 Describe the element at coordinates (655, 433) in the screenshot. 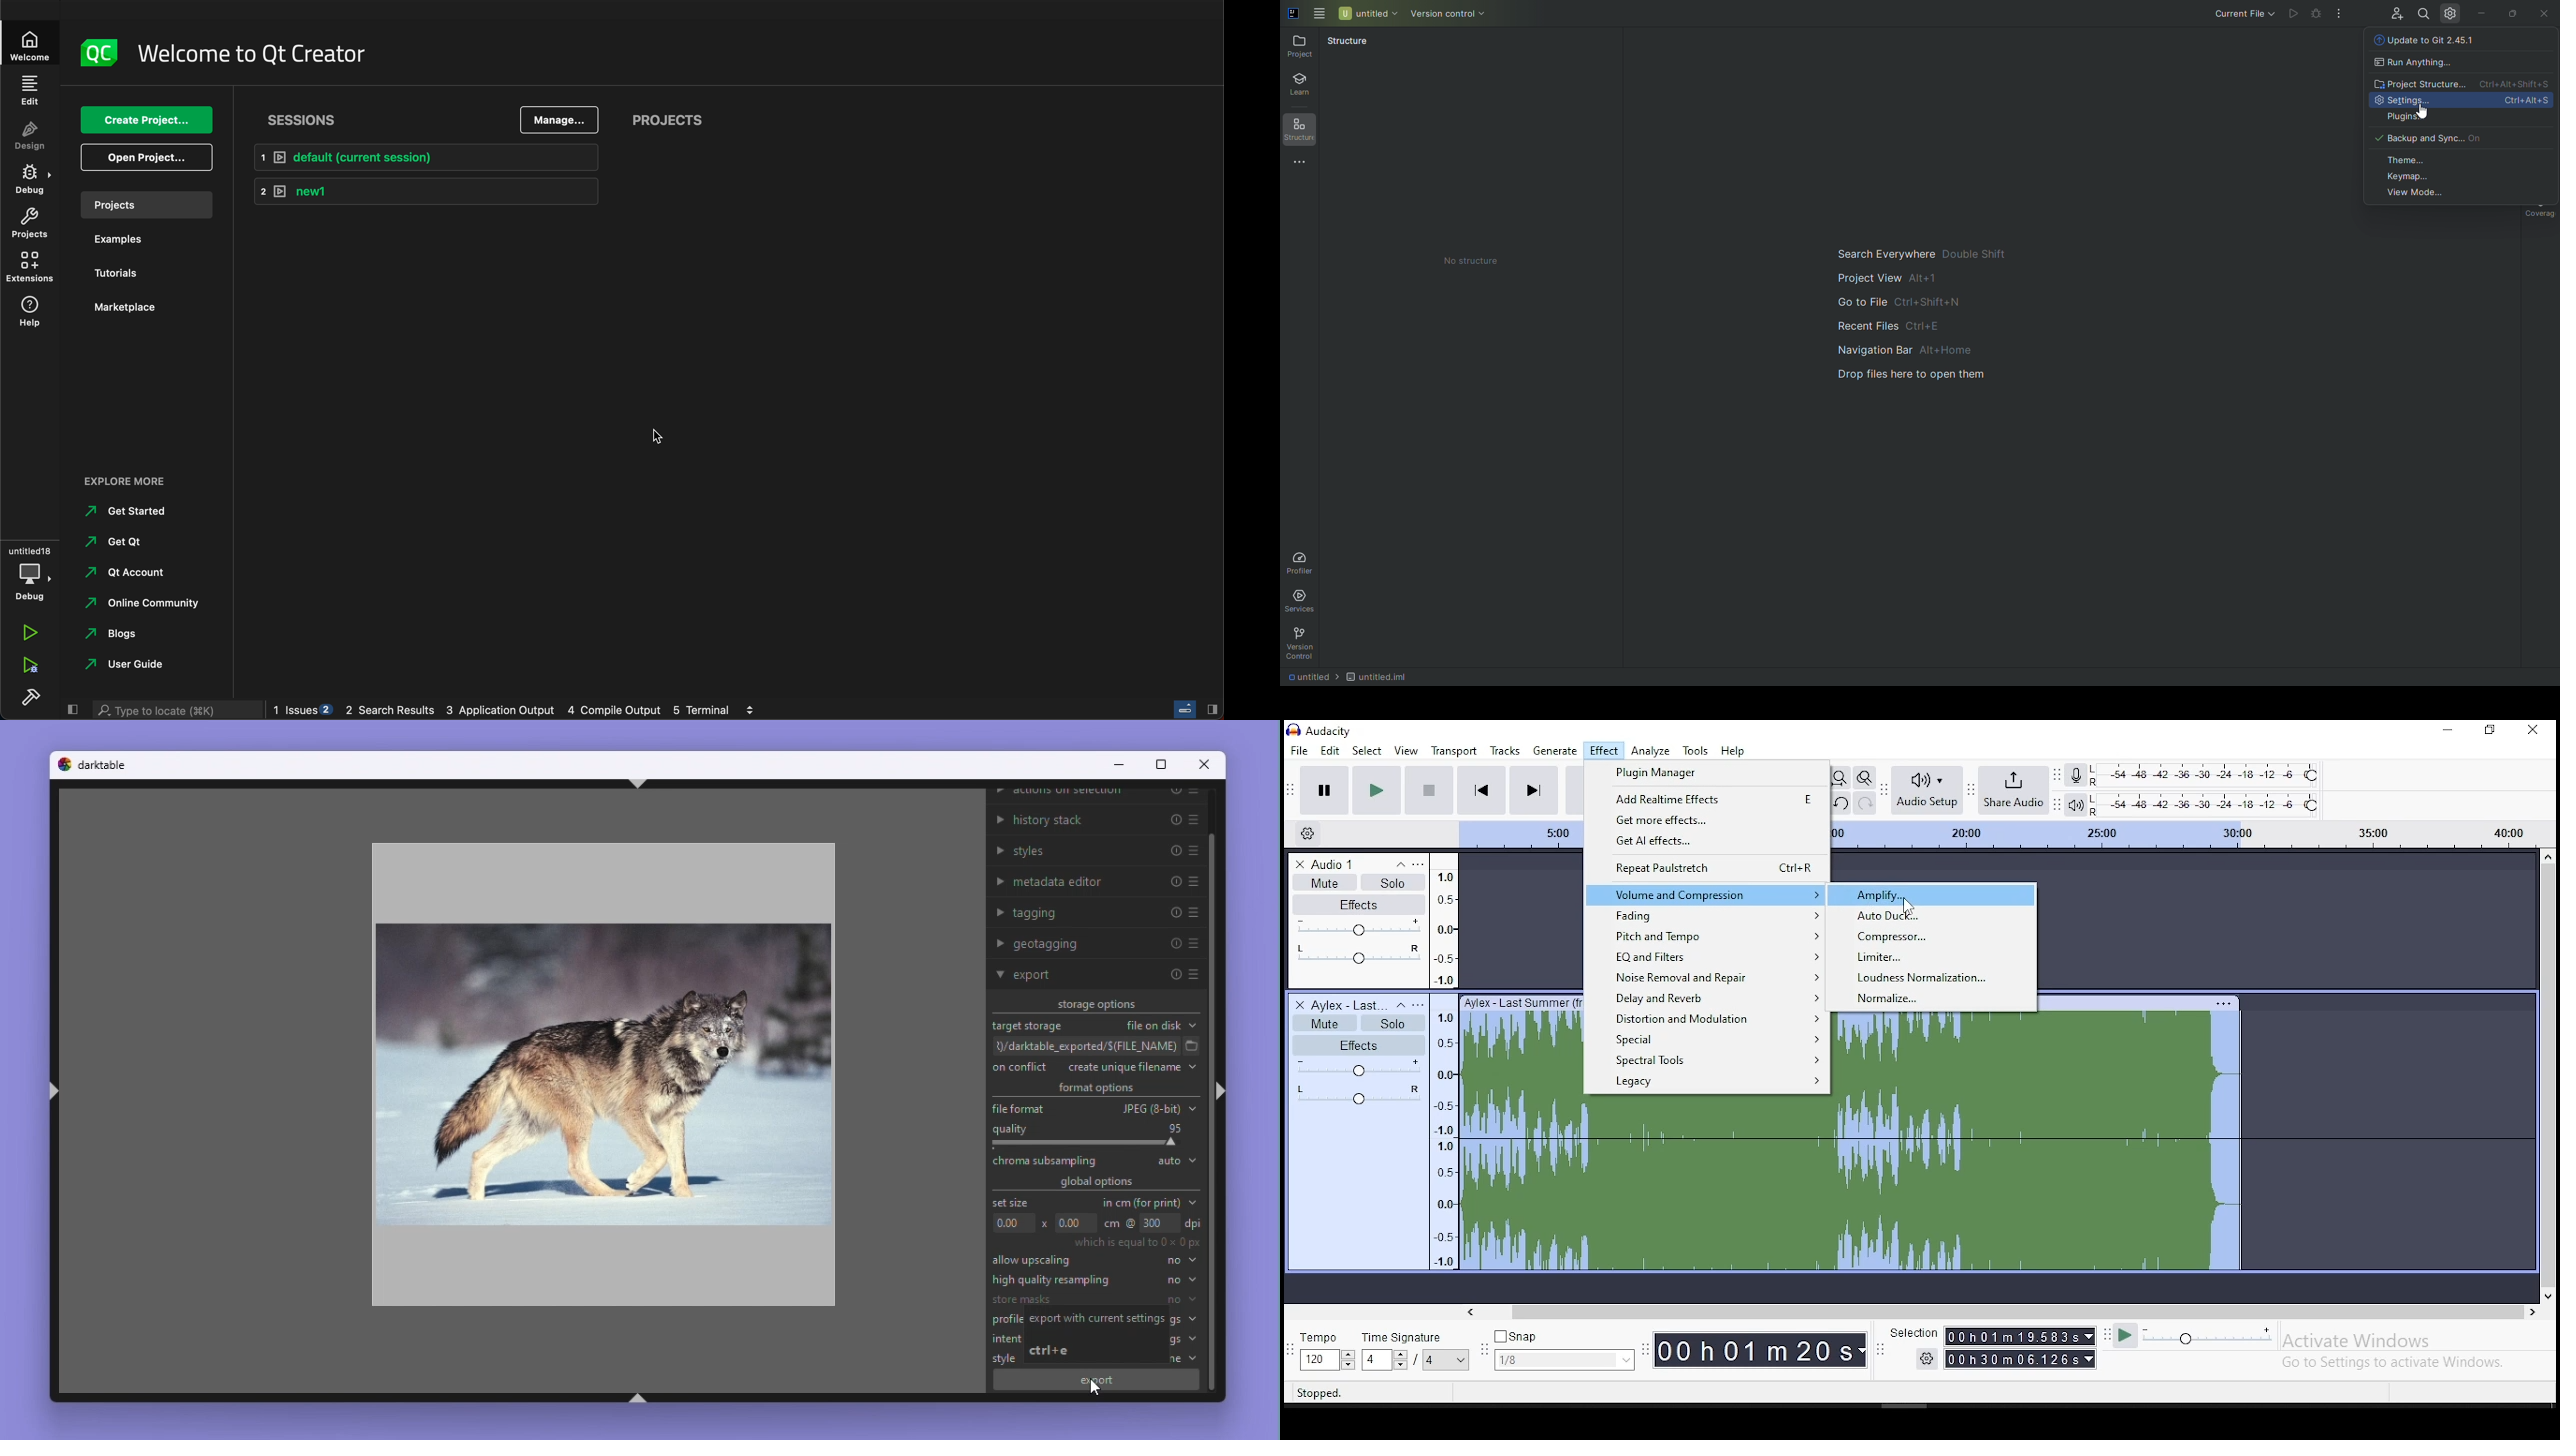

I see `cursor` at that location.